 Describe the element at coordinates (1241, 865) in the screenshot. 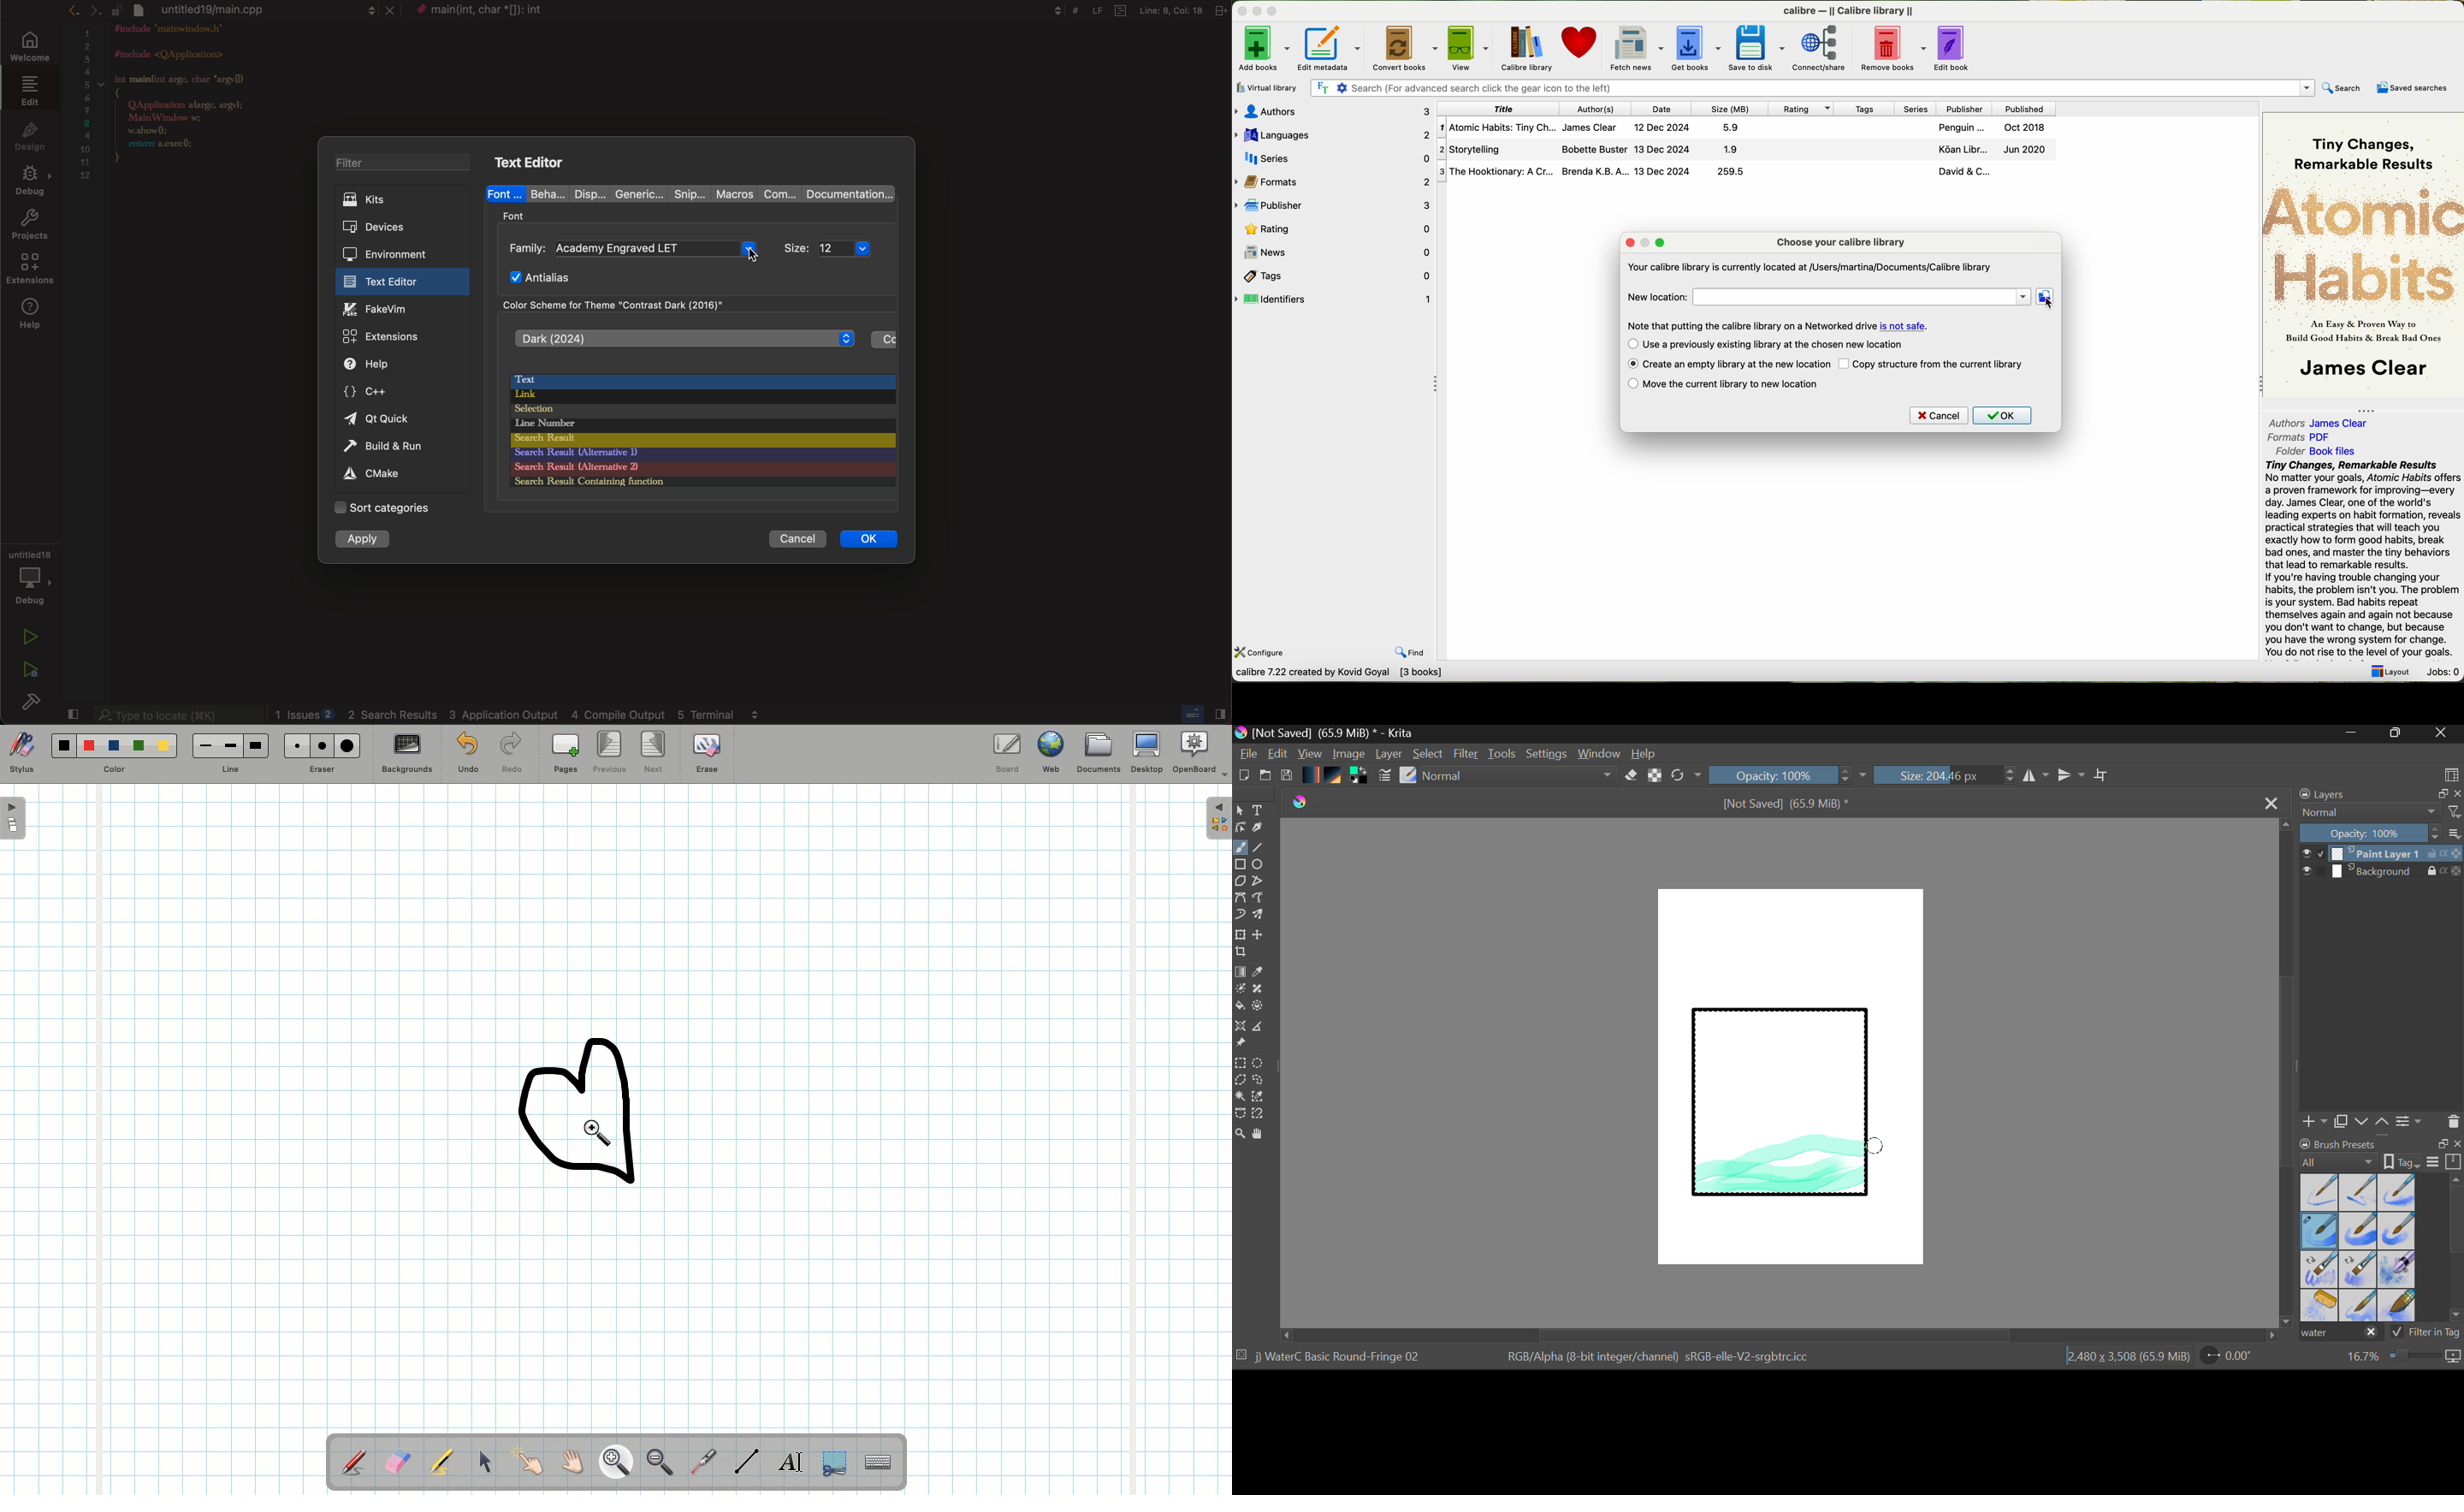

I see `Rectangle` at that location.